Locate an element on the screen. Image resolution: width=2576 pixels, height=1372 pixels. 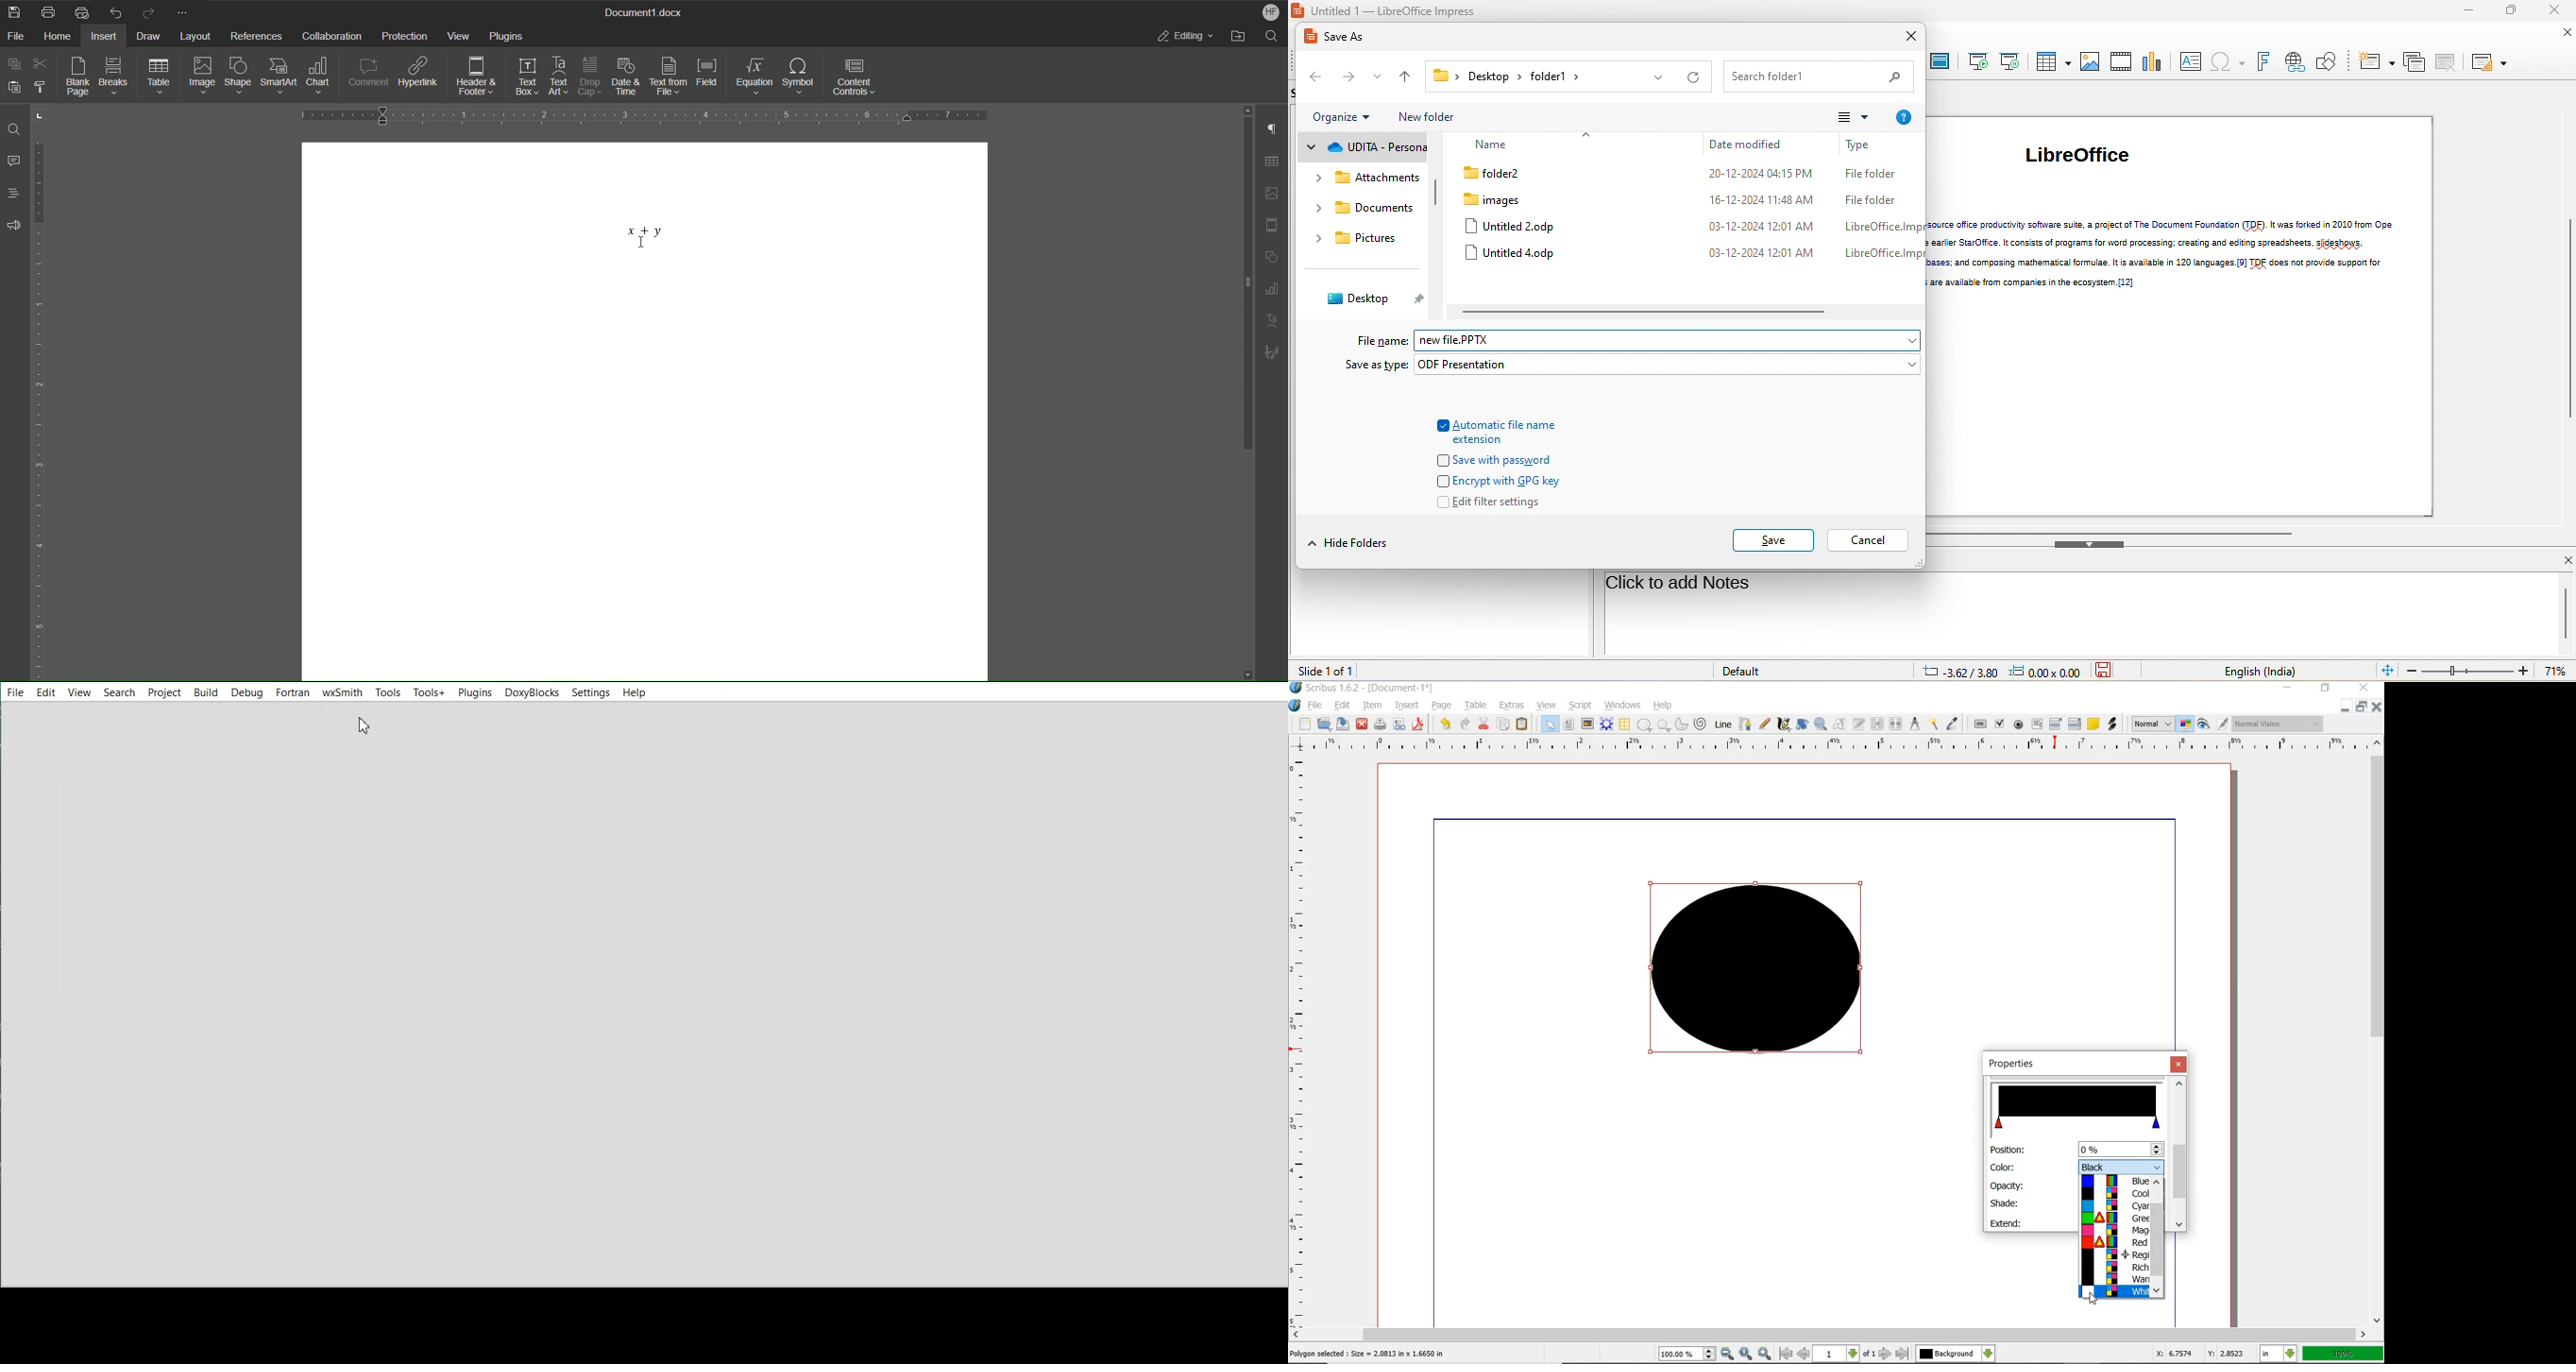
coordinates is located at coordinates (2199, 1354).